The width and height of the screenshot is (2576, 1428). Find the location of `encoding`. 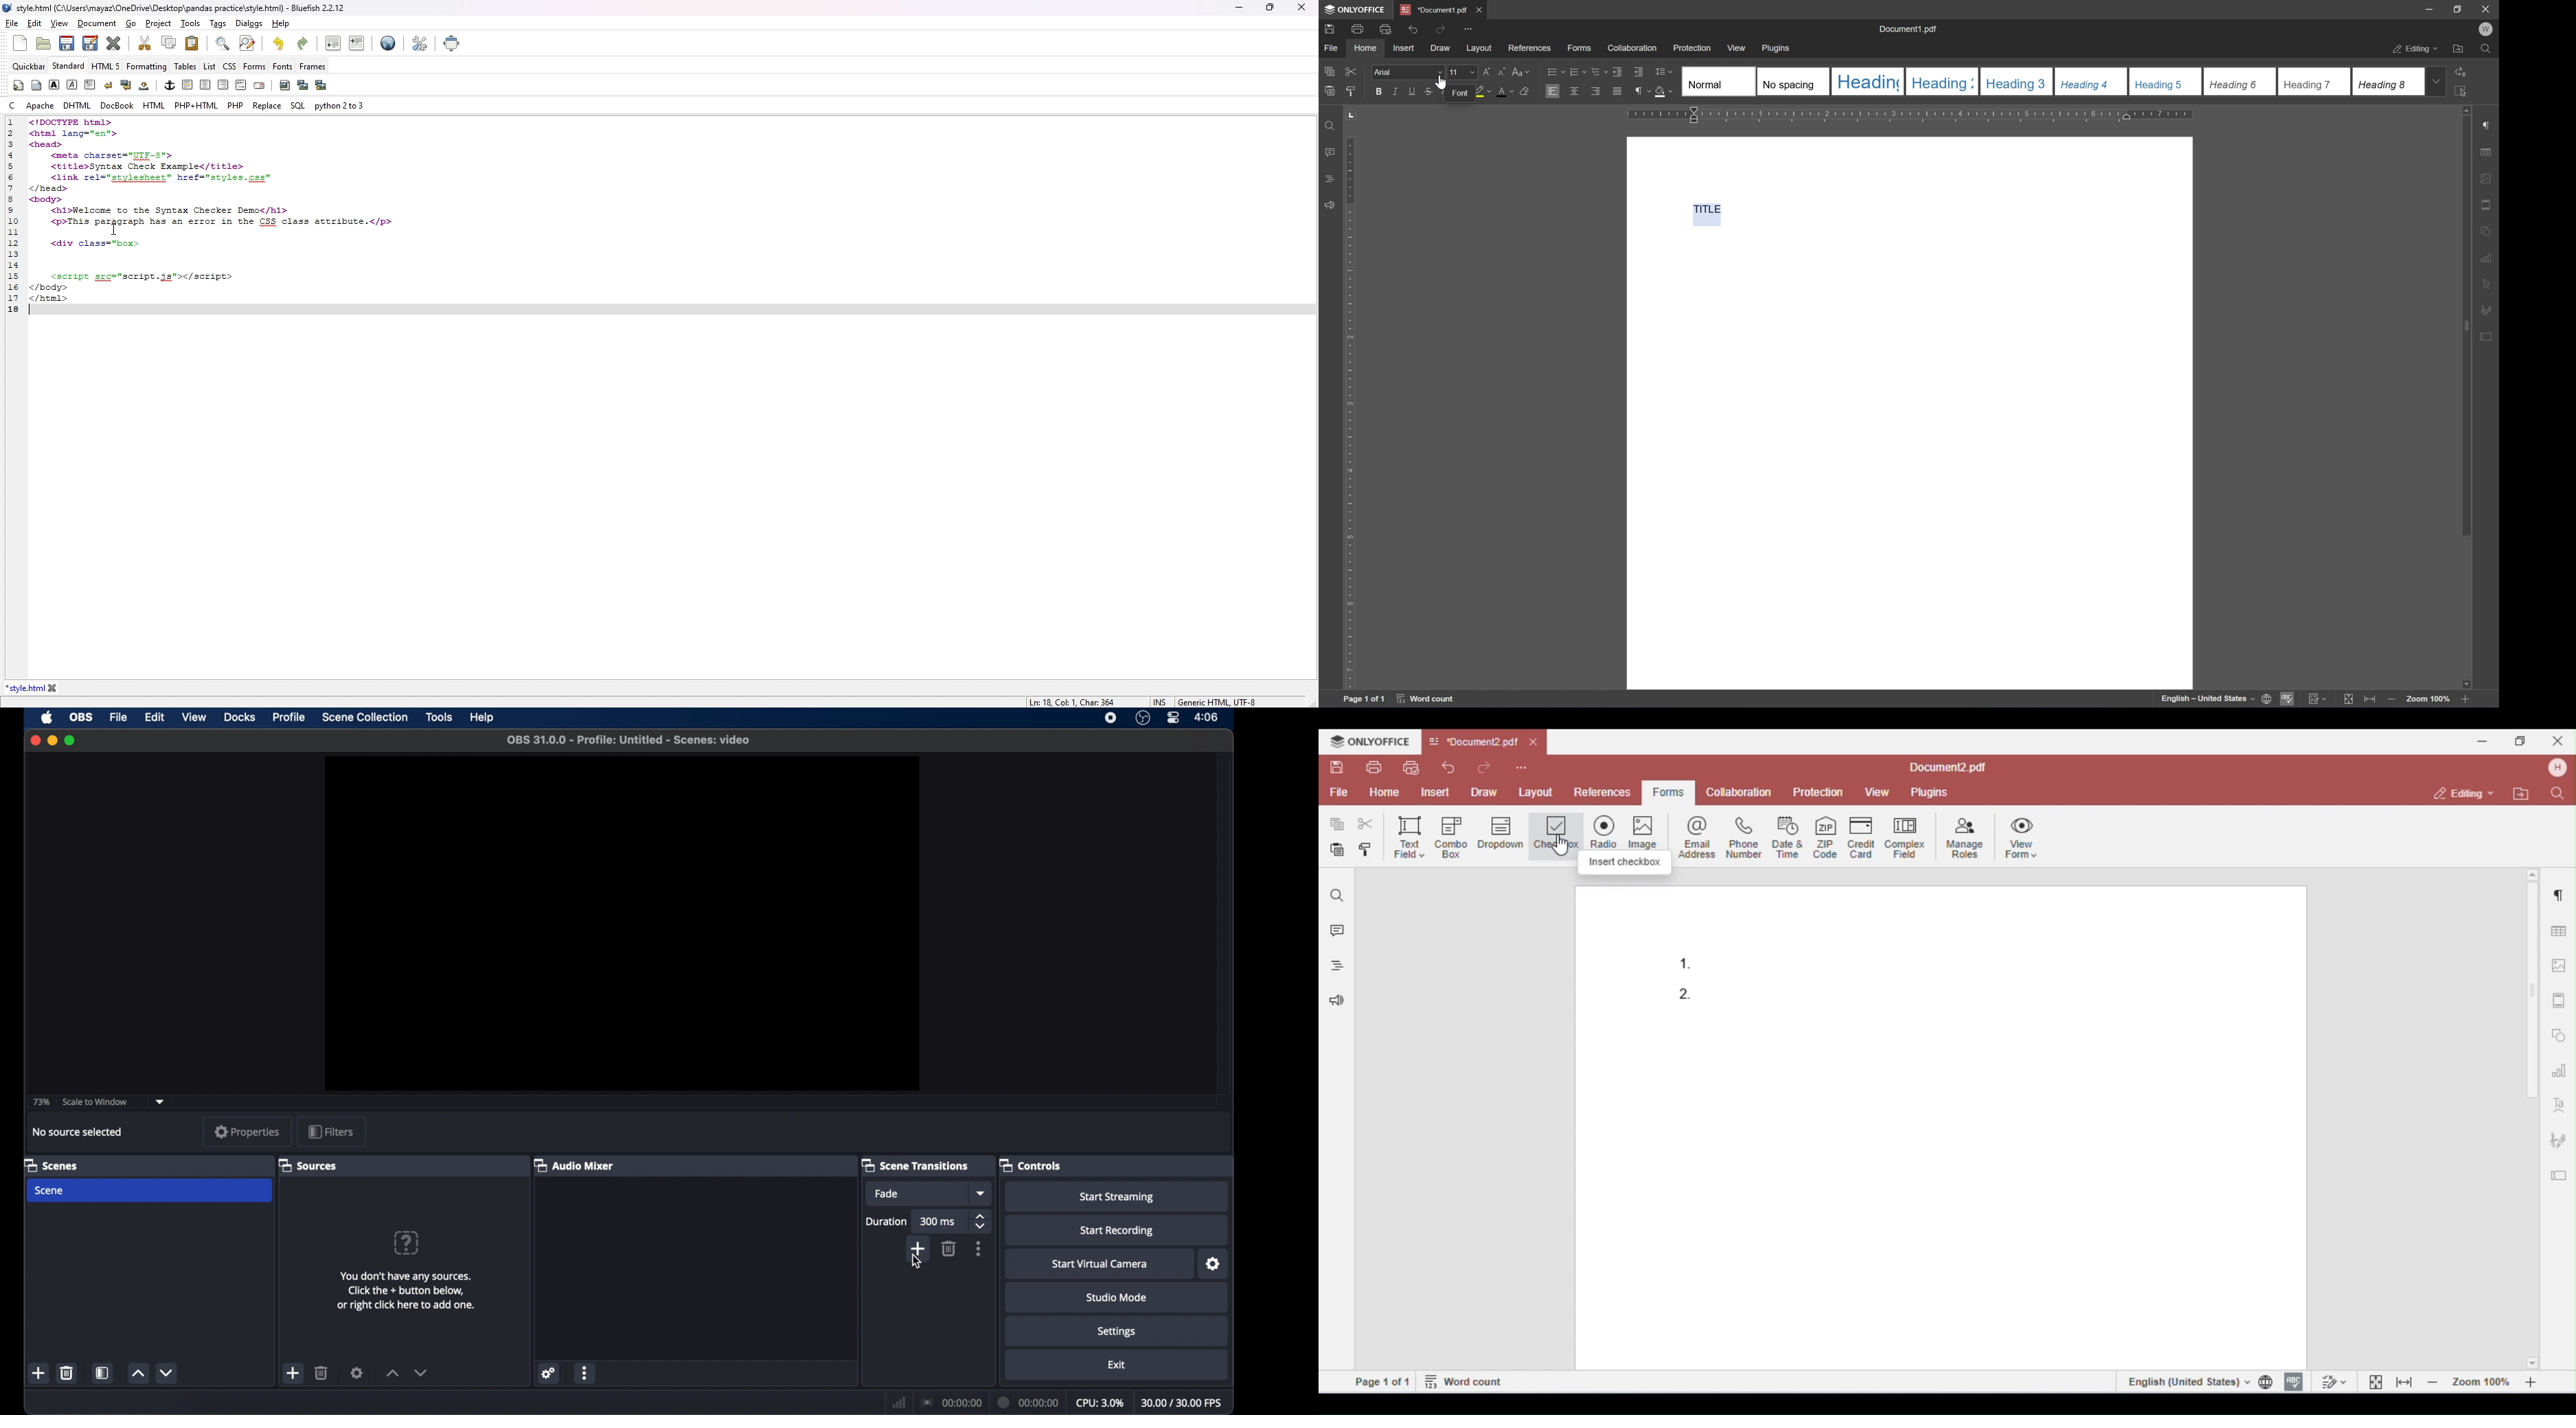

encoding is located at coordinates (1220, 701).